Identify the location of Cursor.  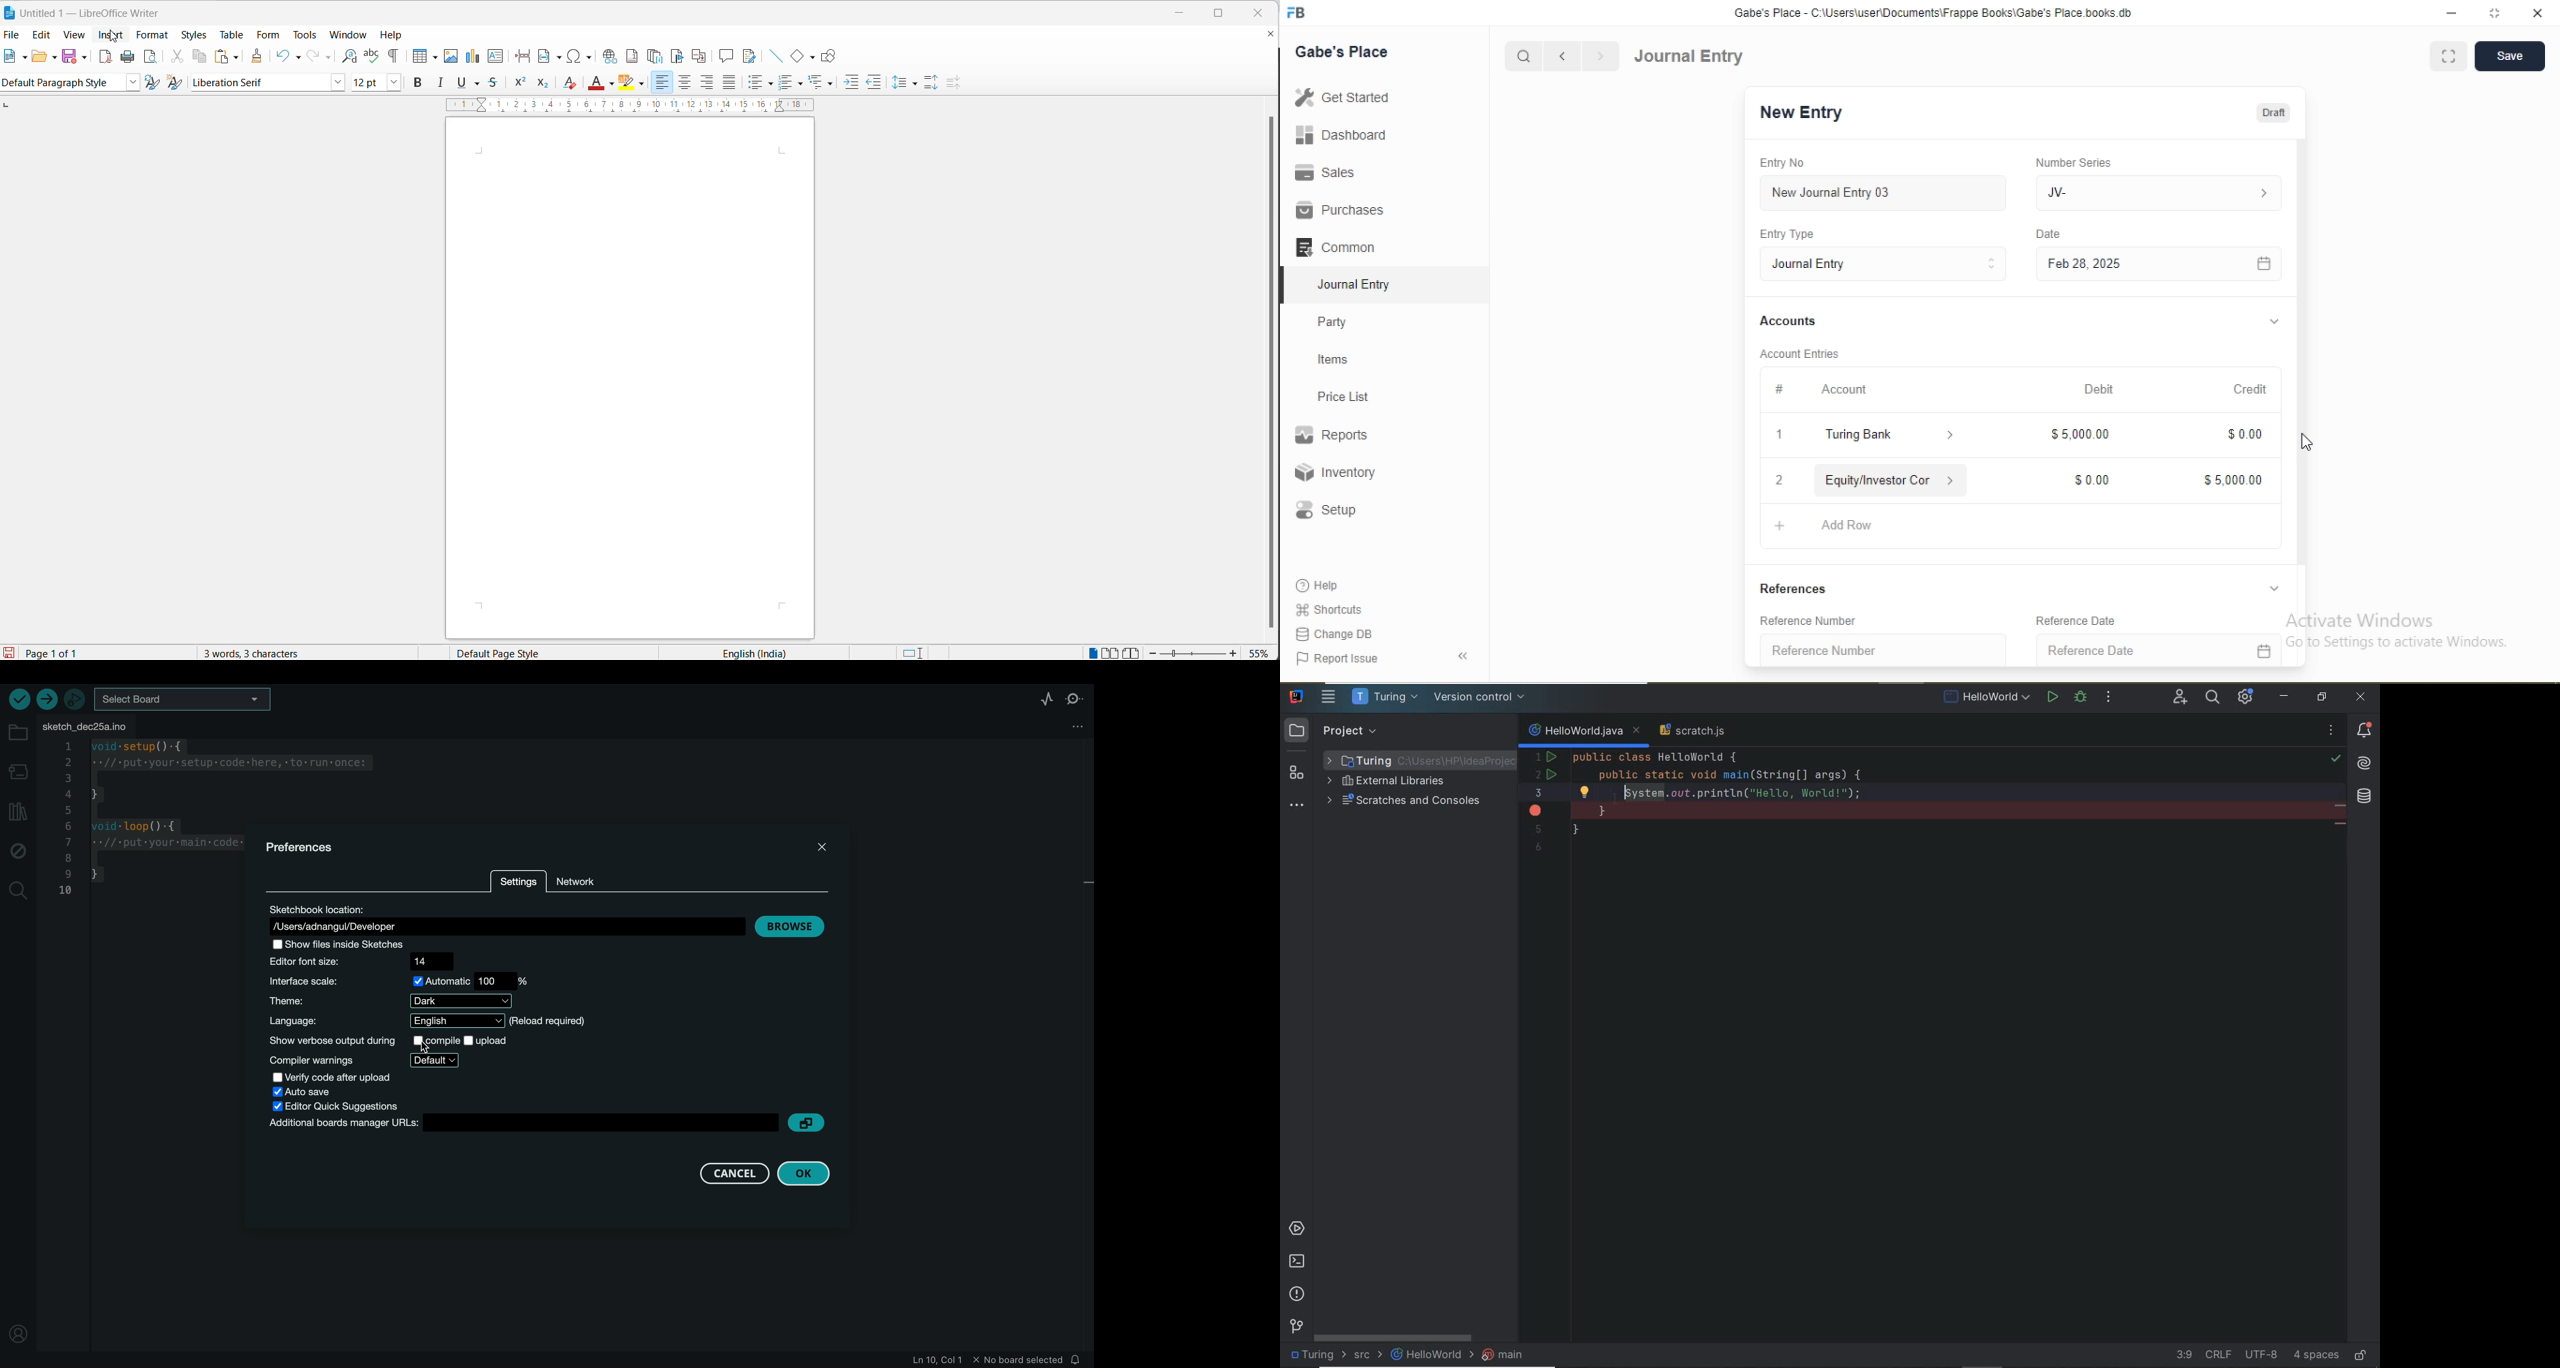
(2308, 443).